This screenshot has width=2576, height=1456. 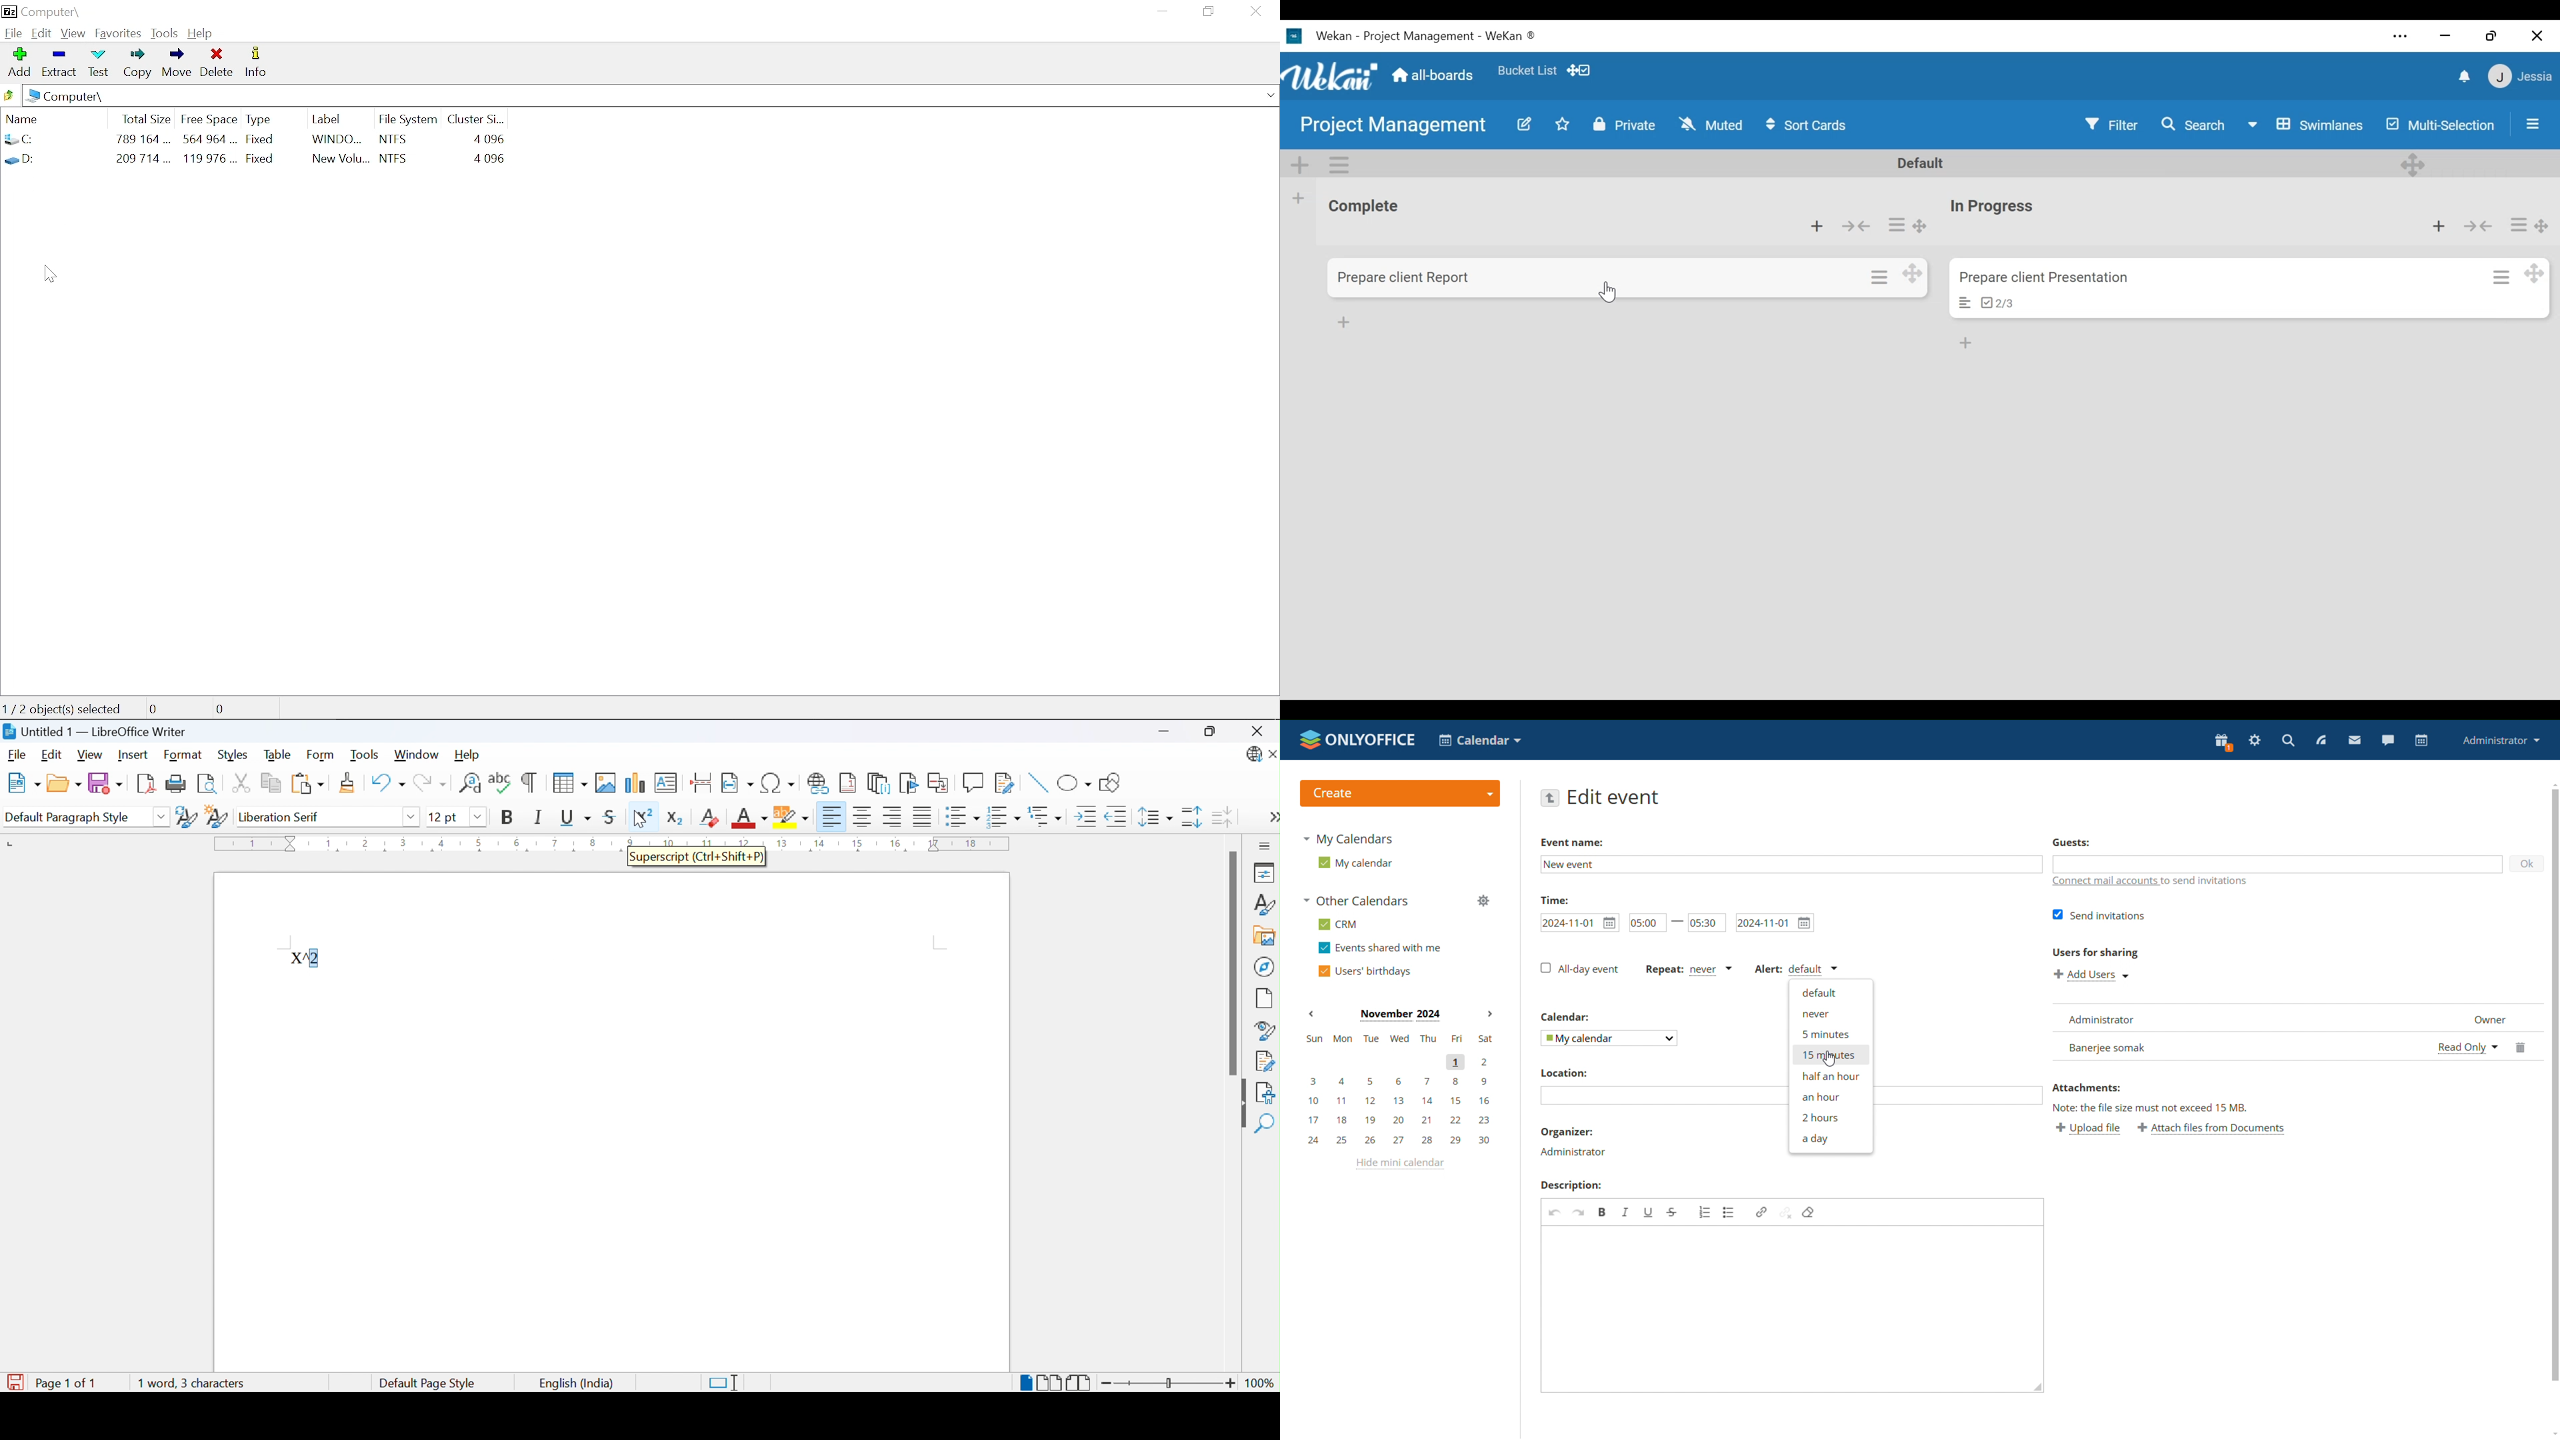 What do you see at coordinates (1818, 227) in the screenshot?
I see `Add card to the top of the list` at bounding box center [1818, 227].